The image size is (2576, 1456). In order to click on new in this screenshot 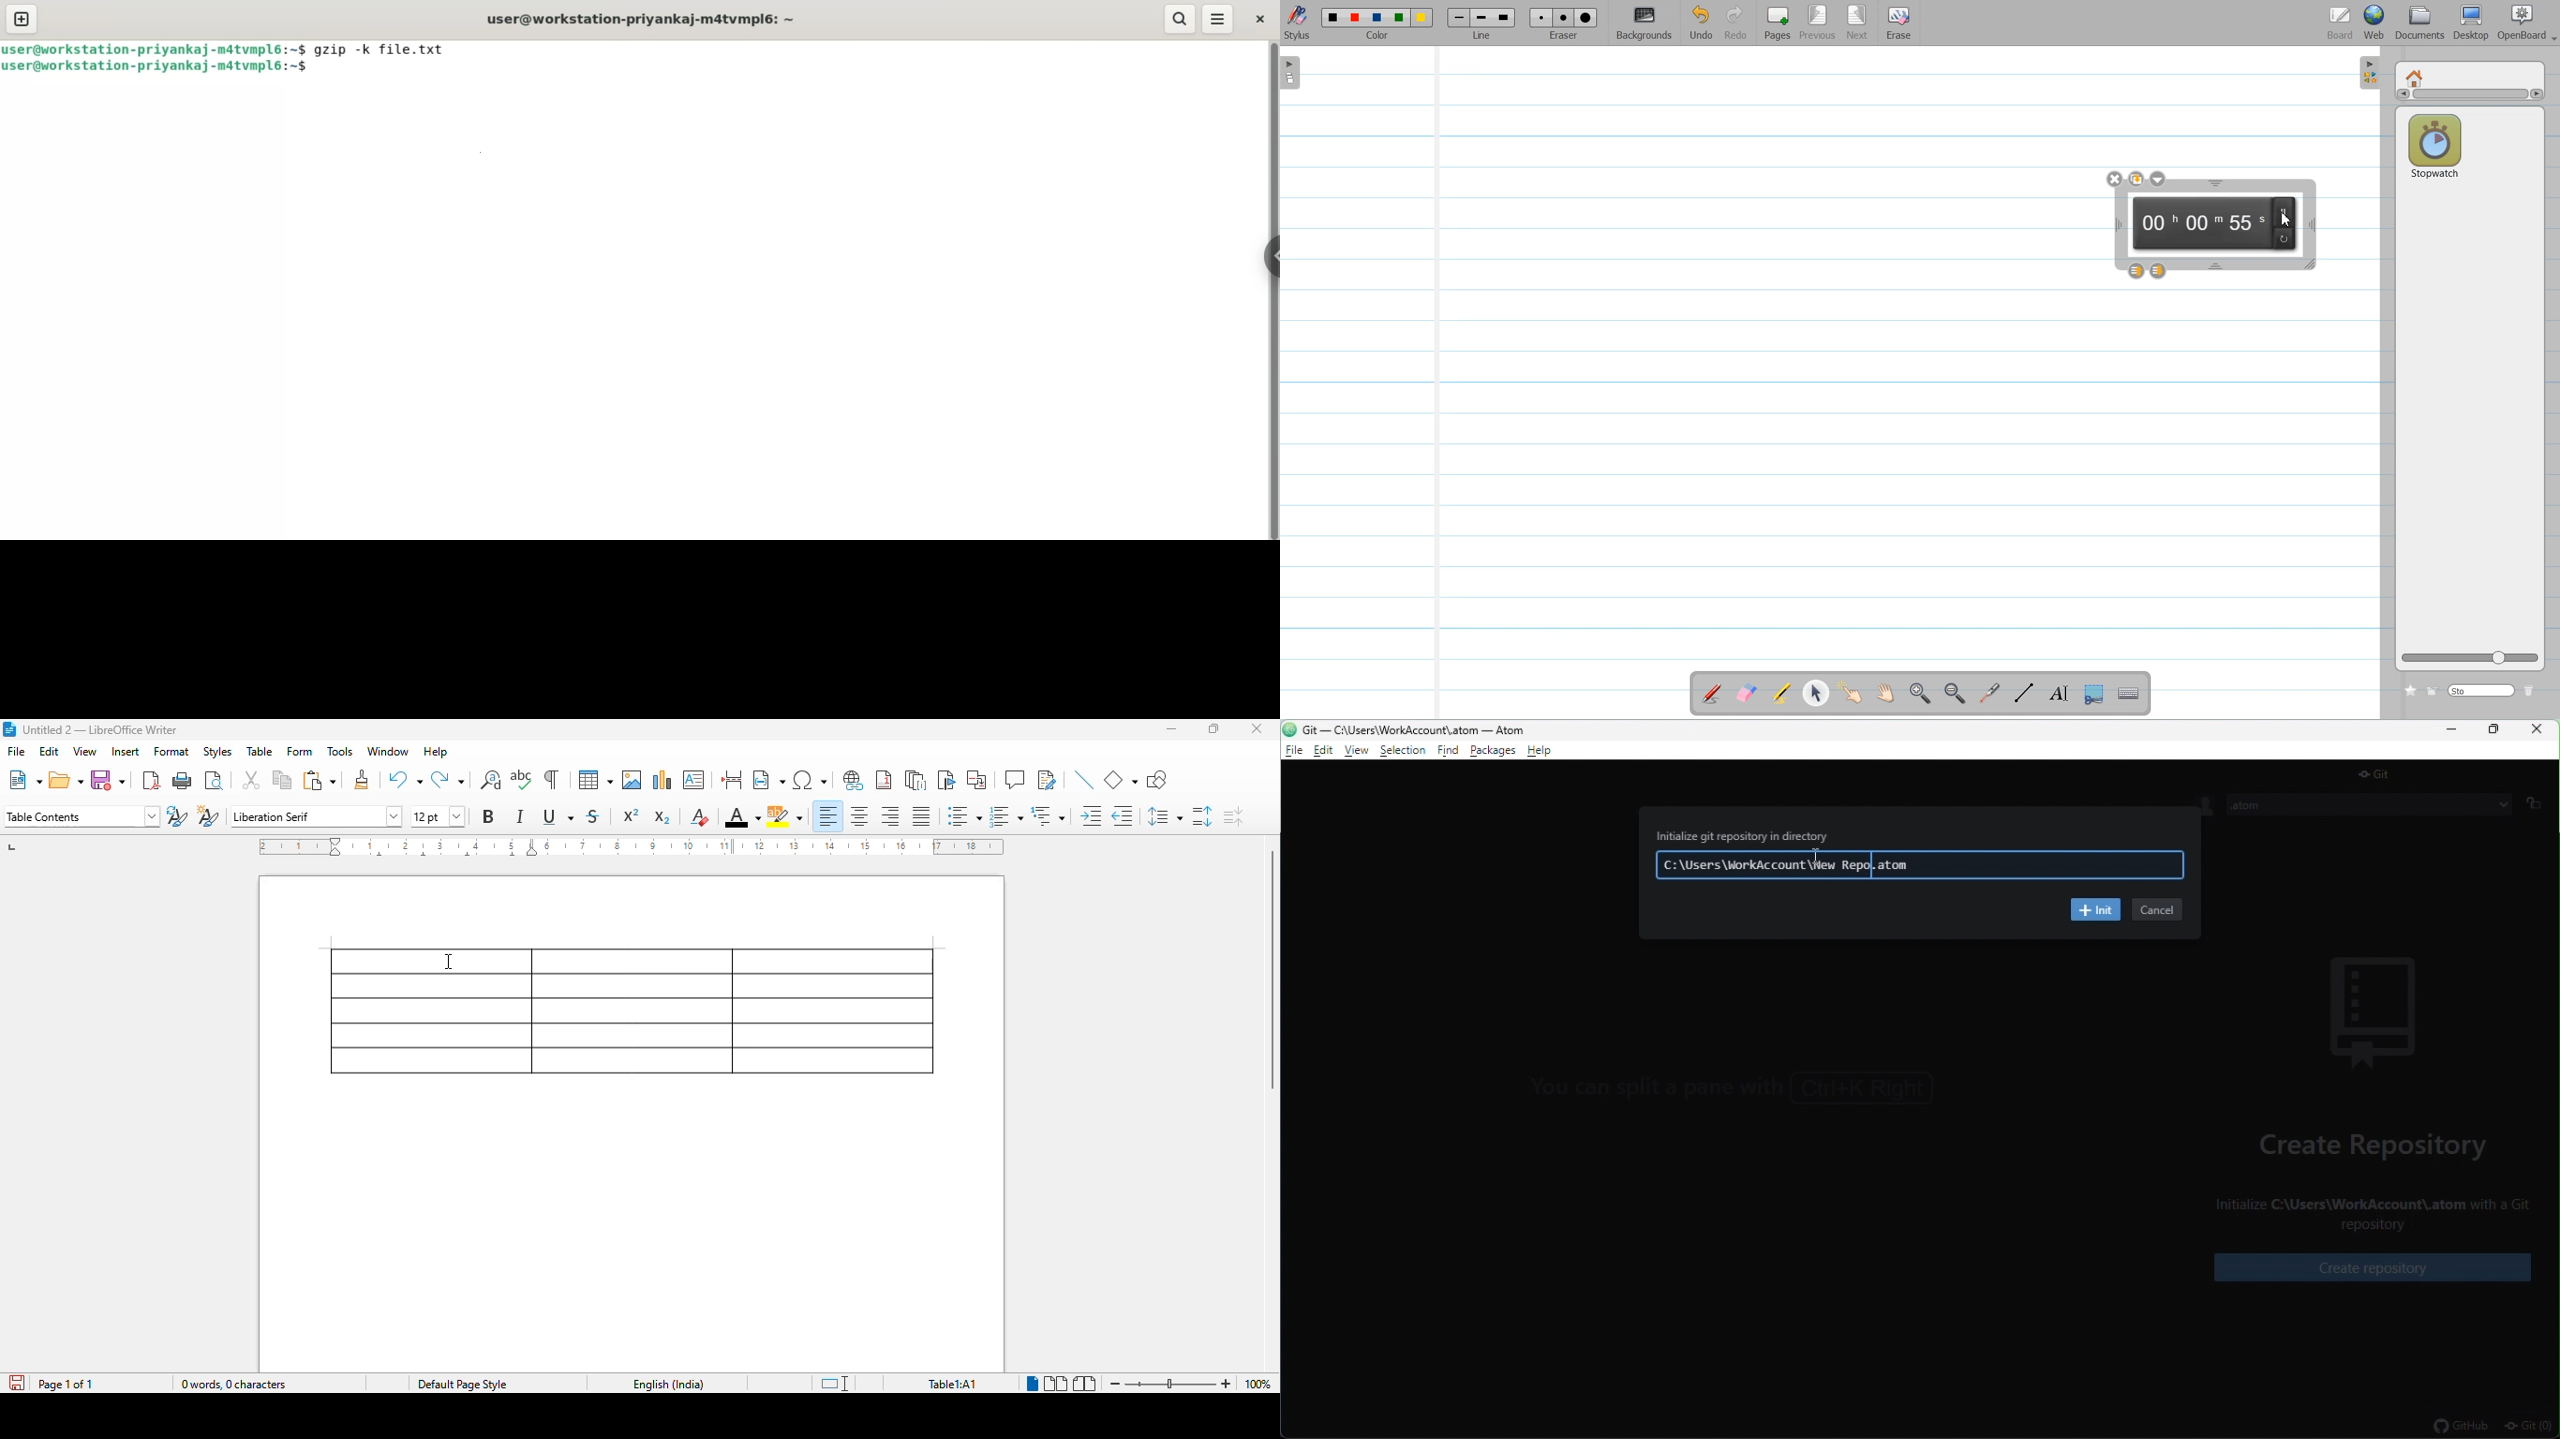, I will do `click(24, 781)`.